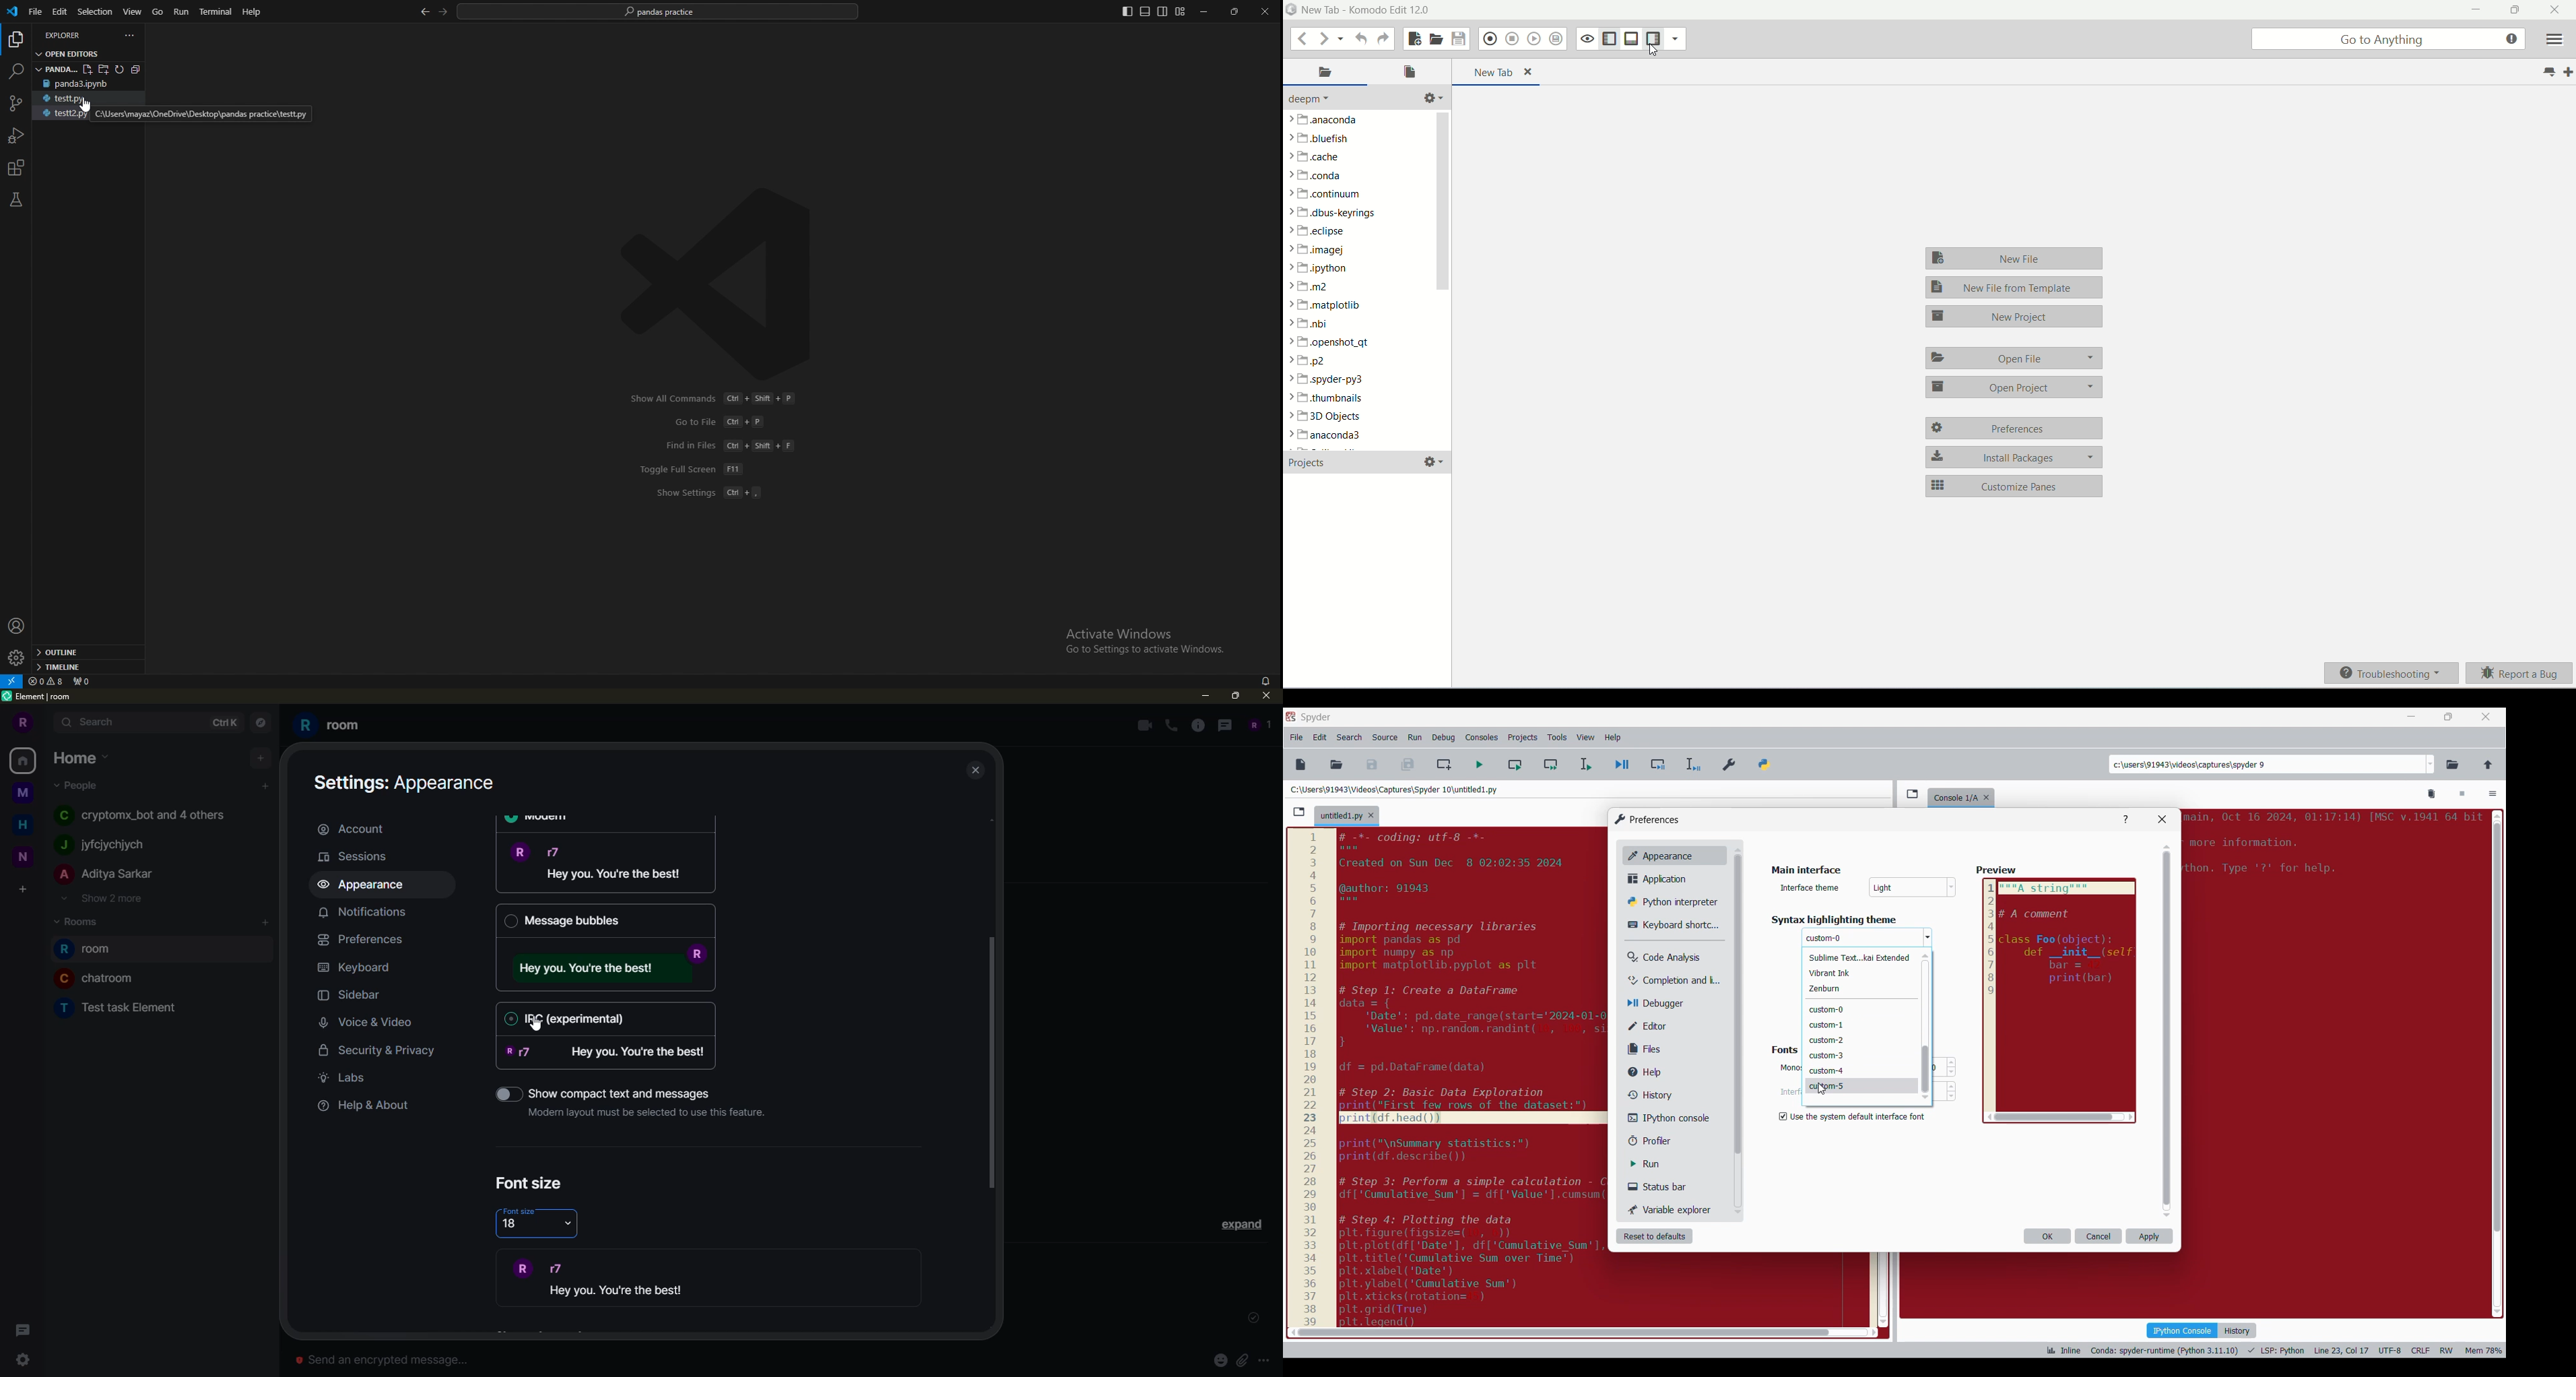 This screenshot has width=2576, height=1400. What do you see at coordinates (138, 814) in the screenshot?
I see `people` at bounding box center [138, 814].